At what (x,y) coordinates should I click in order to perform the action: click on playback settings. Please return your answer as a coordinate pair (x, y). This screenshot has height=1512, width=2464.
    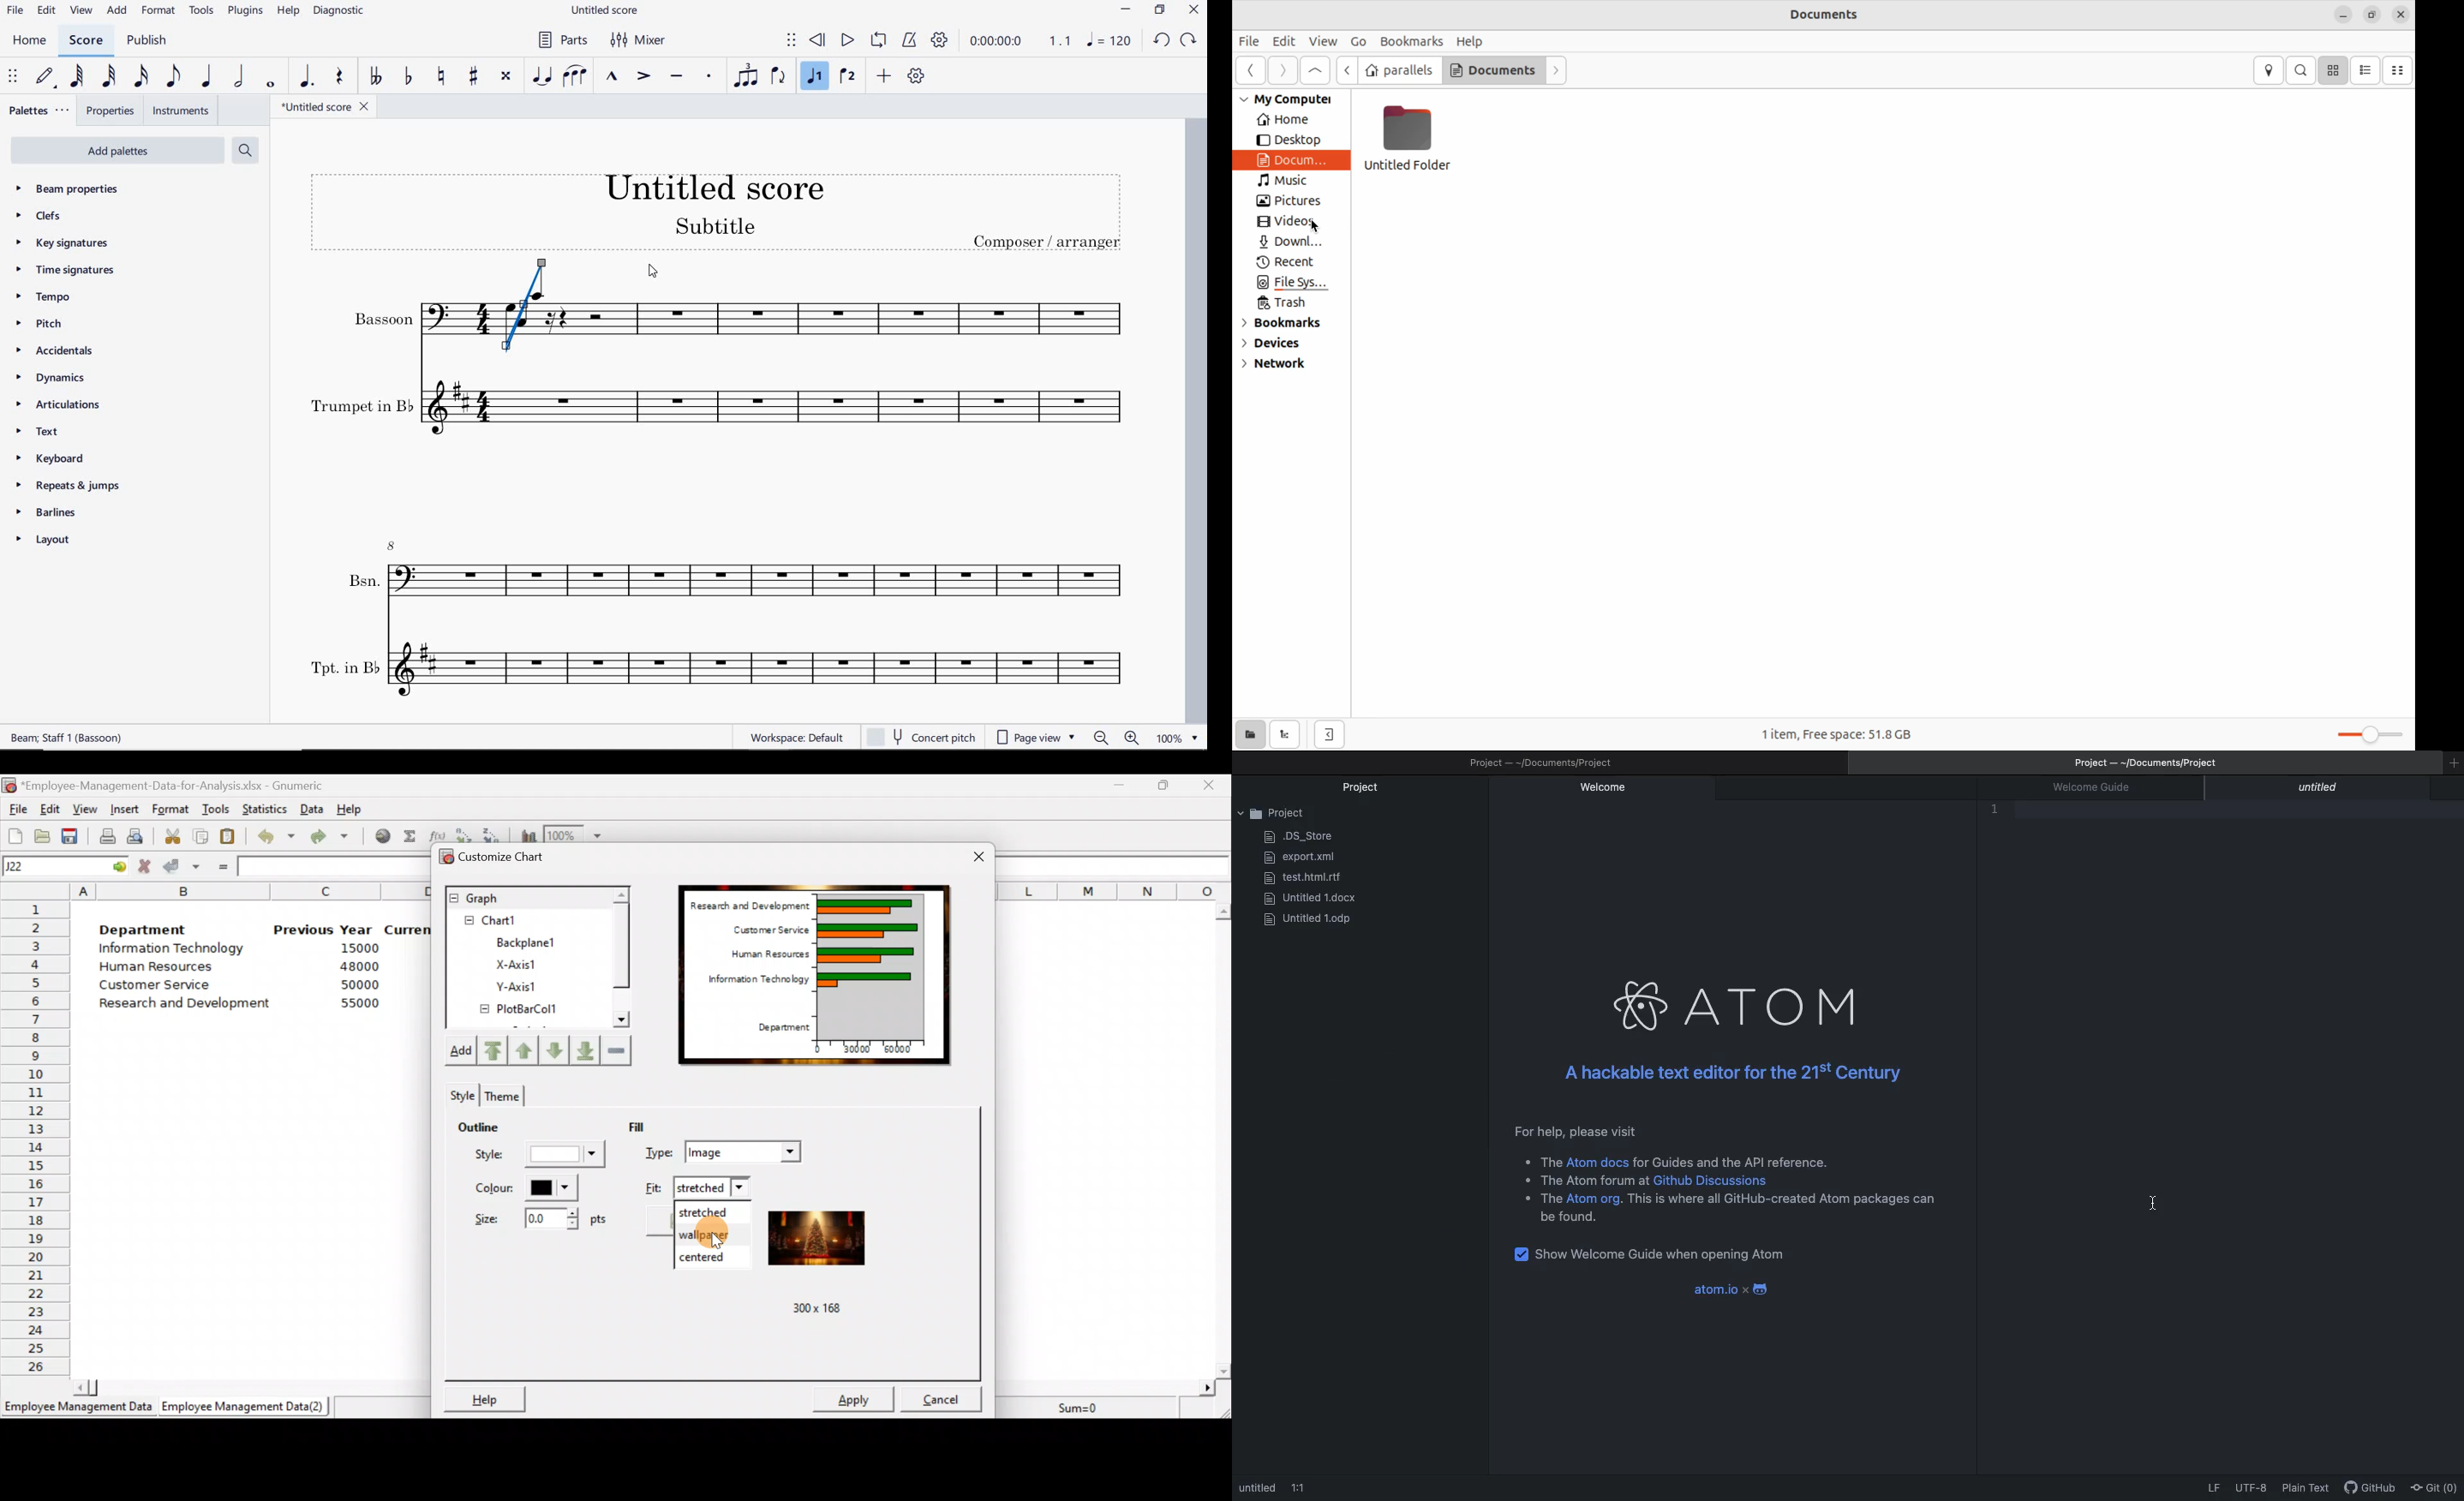
    Looking at the image, I should click on (941, 40).